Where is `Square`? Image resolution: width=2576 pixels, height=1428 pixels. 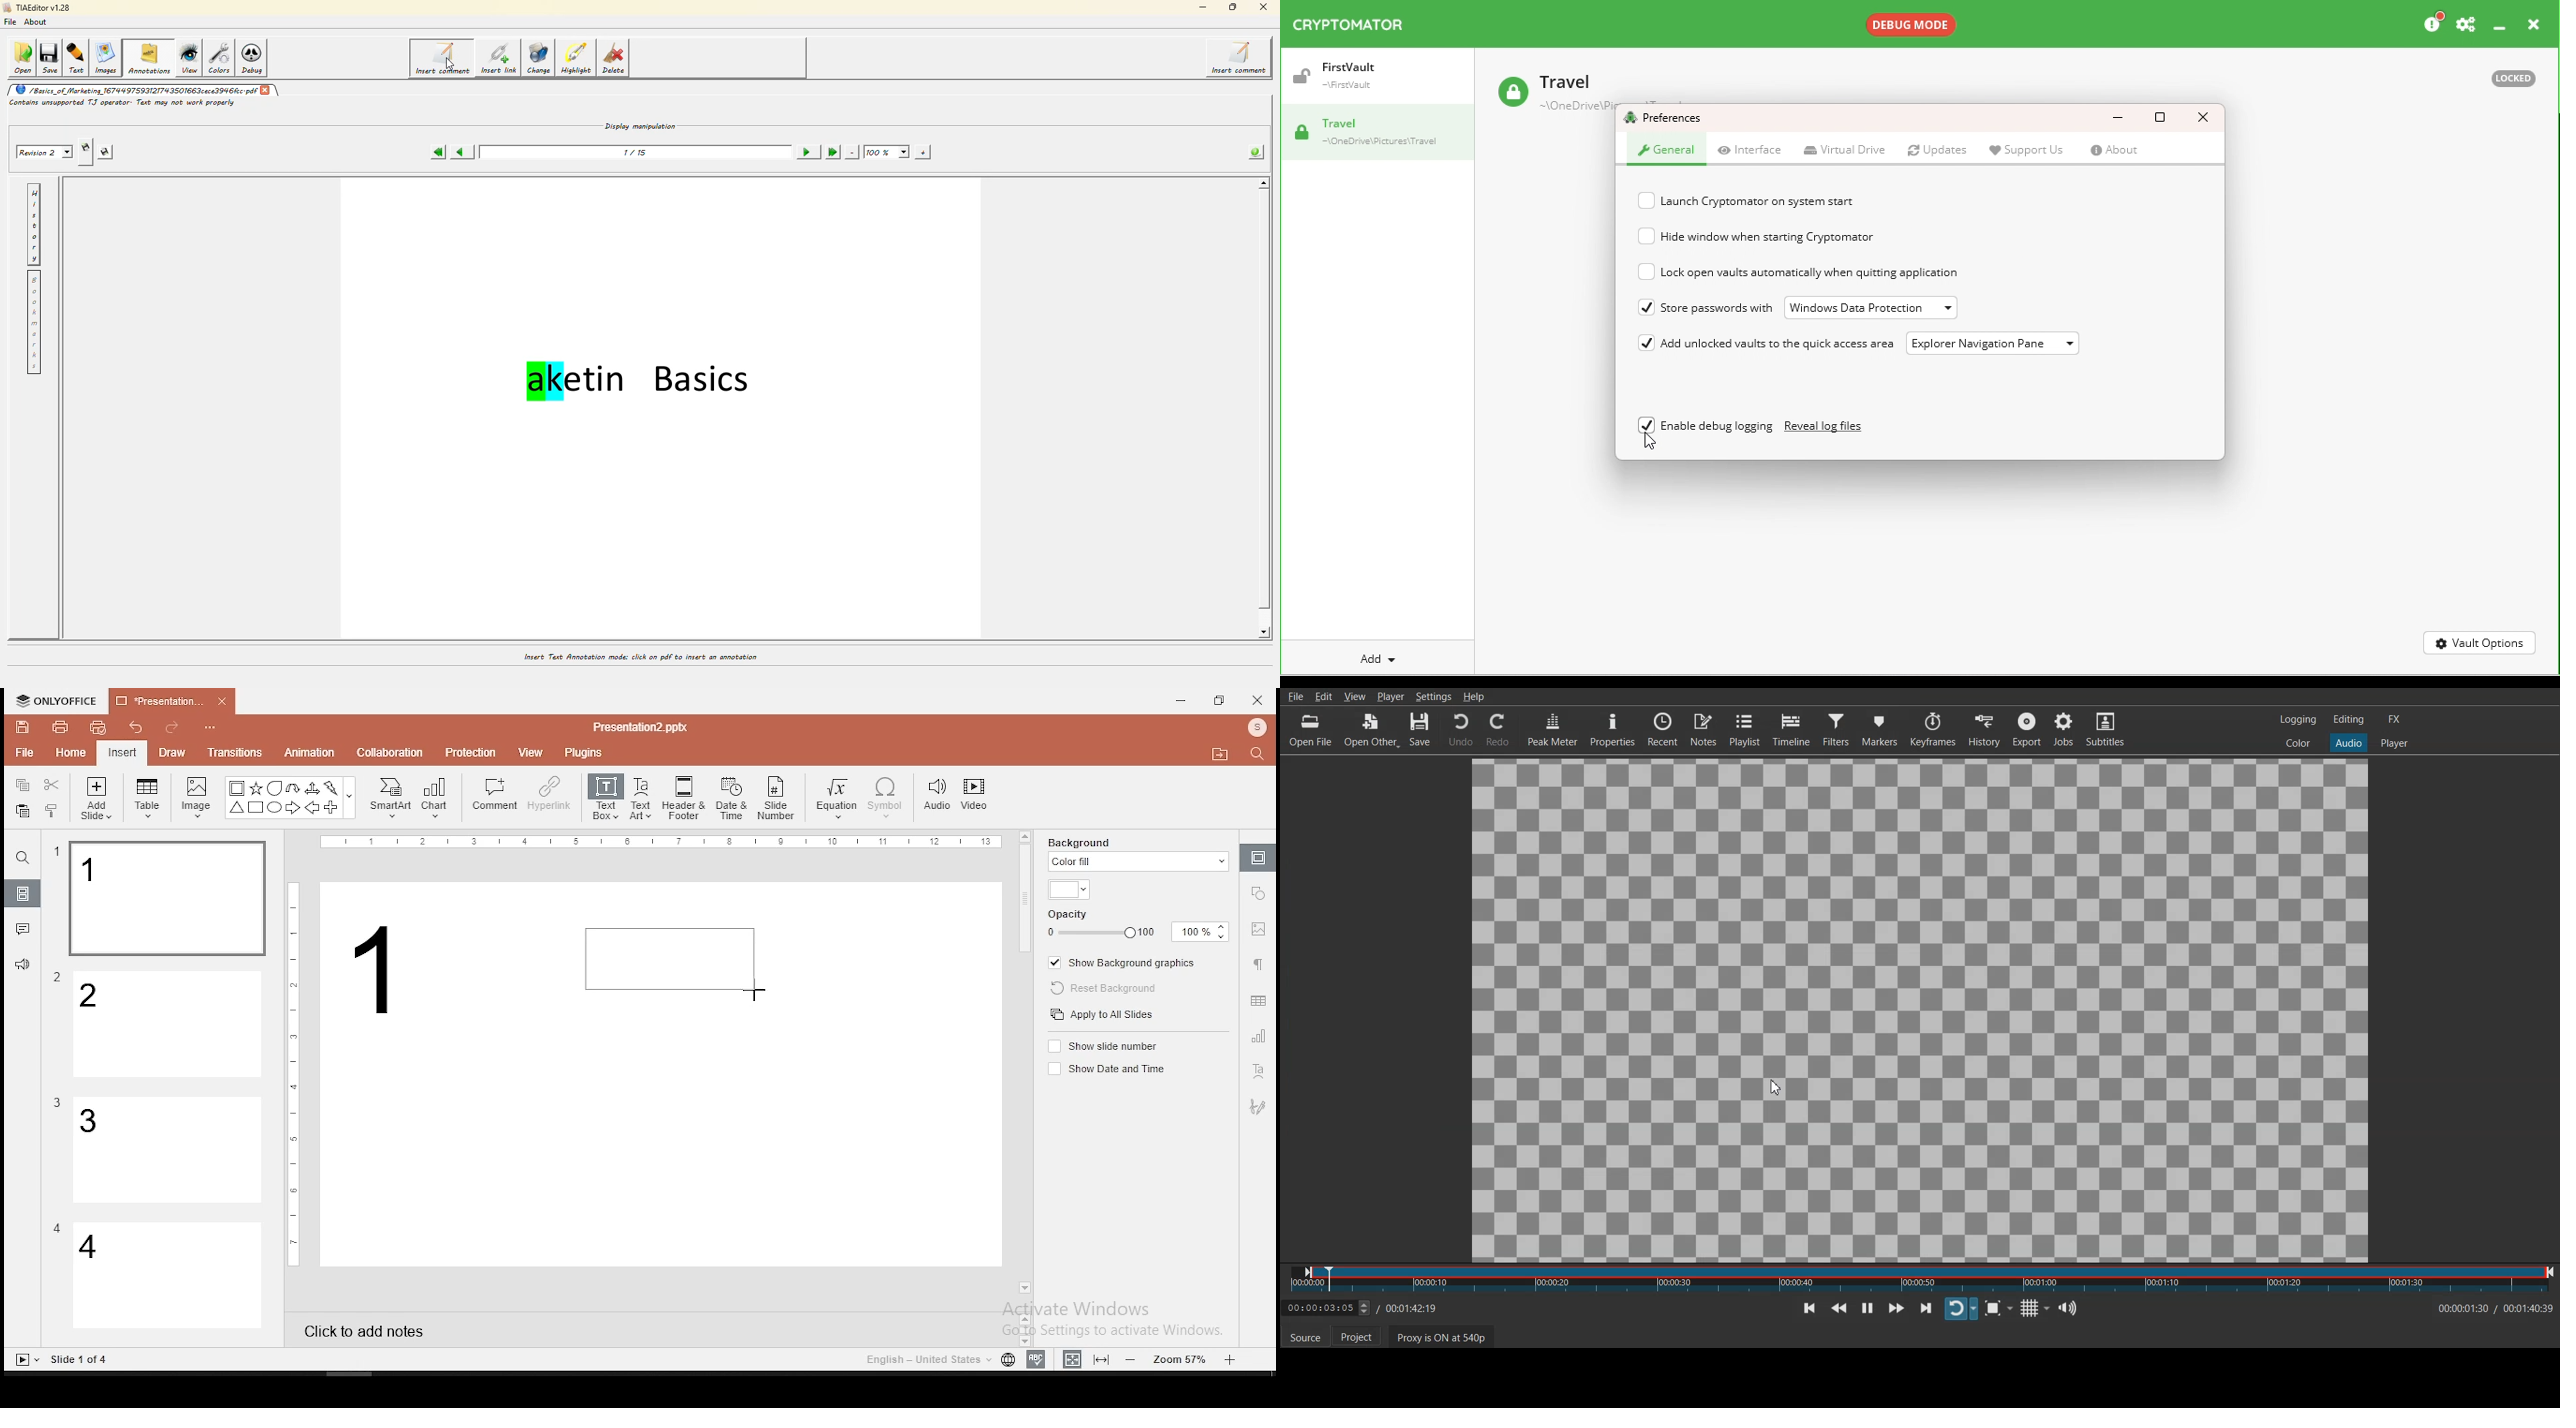
Square is located at coordinates (255, 809).